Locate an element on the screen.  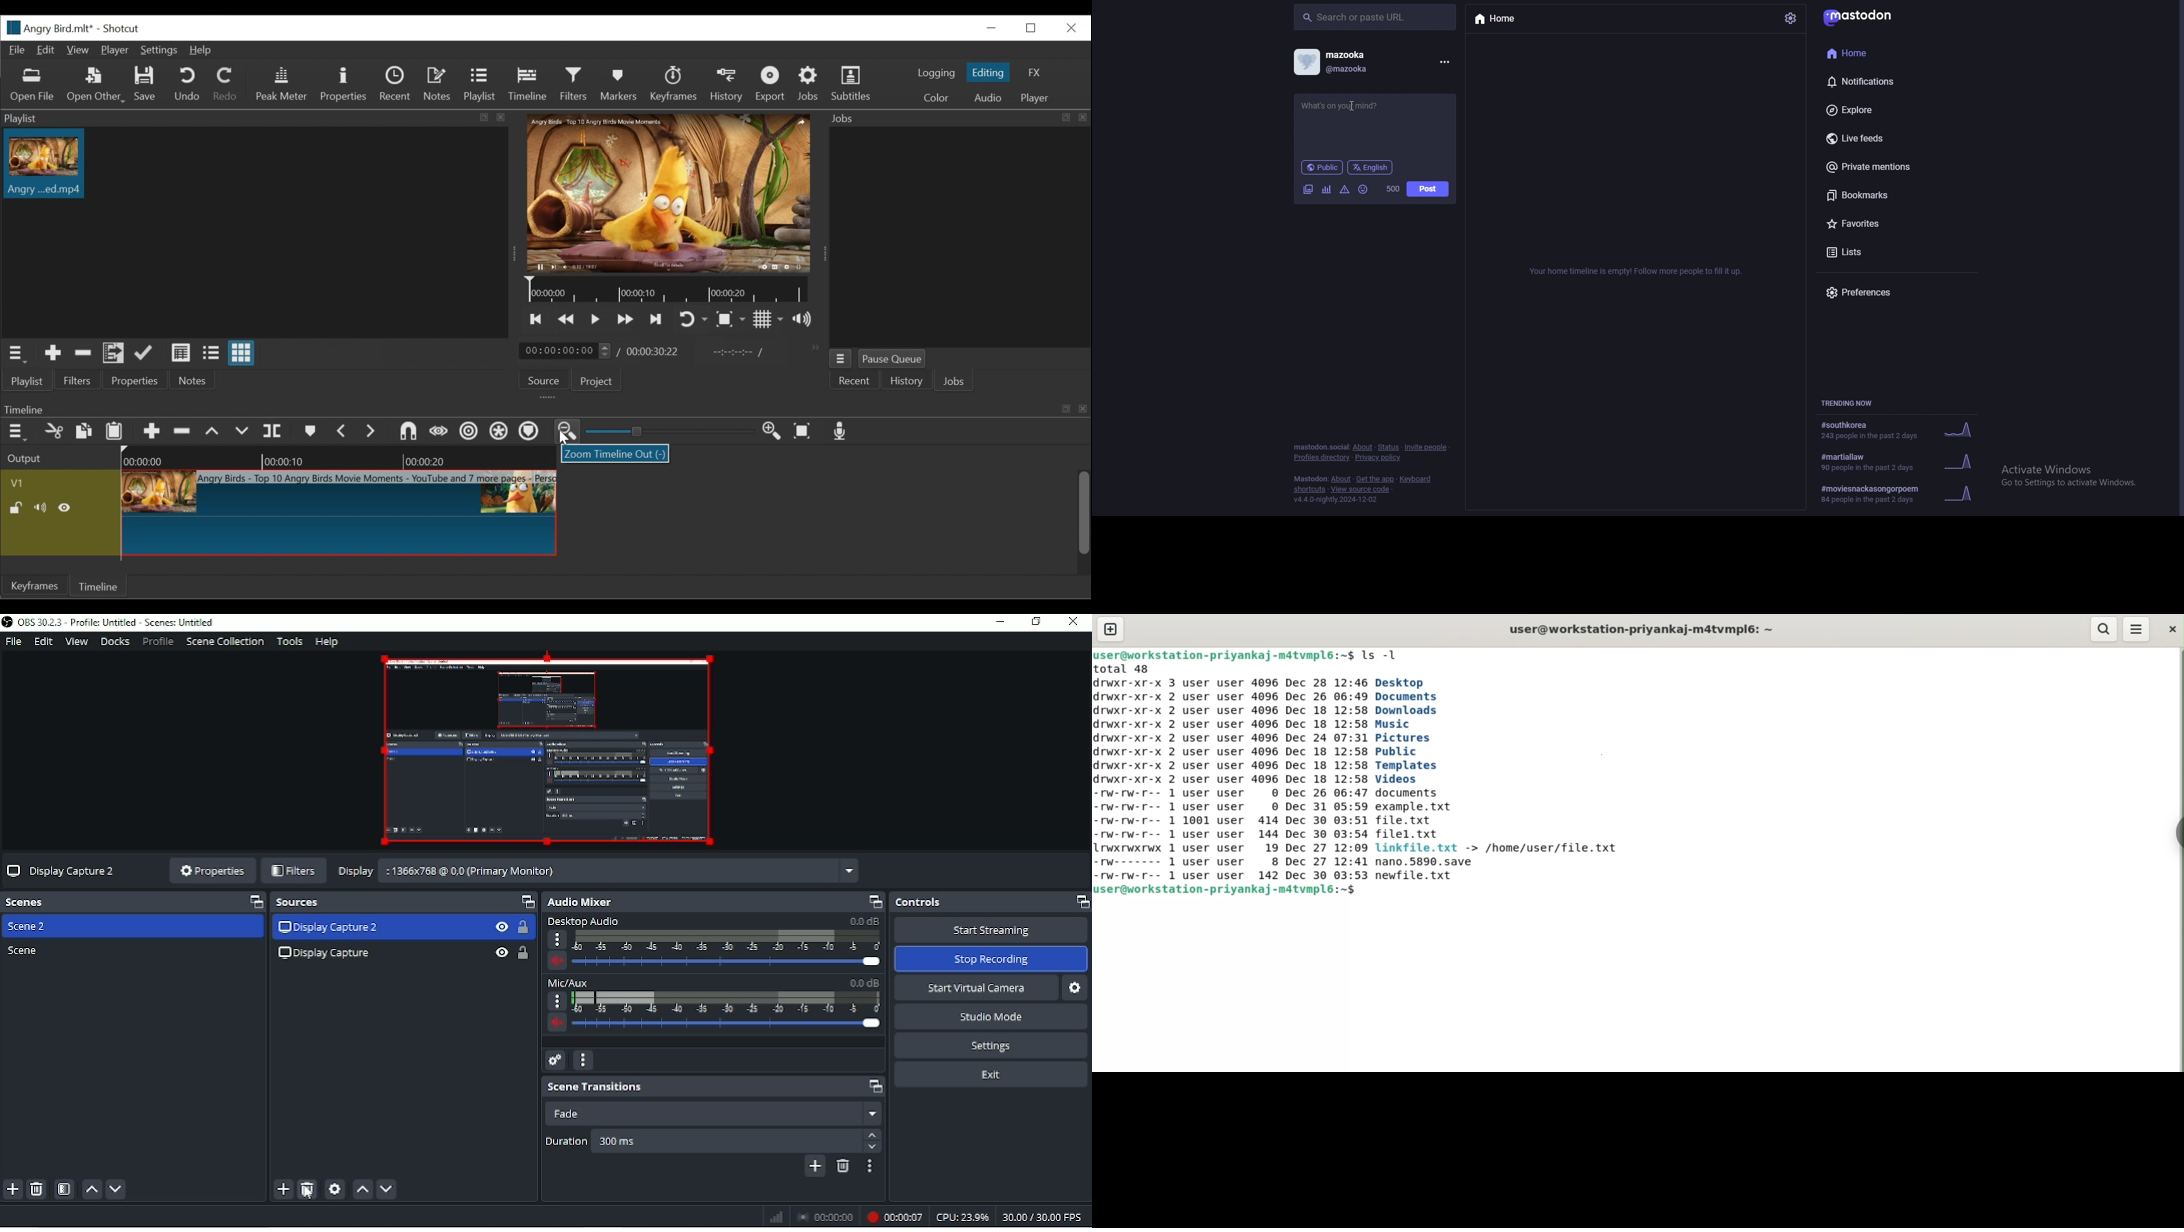
Move source(s) down is located at coordinates (386, 1188).